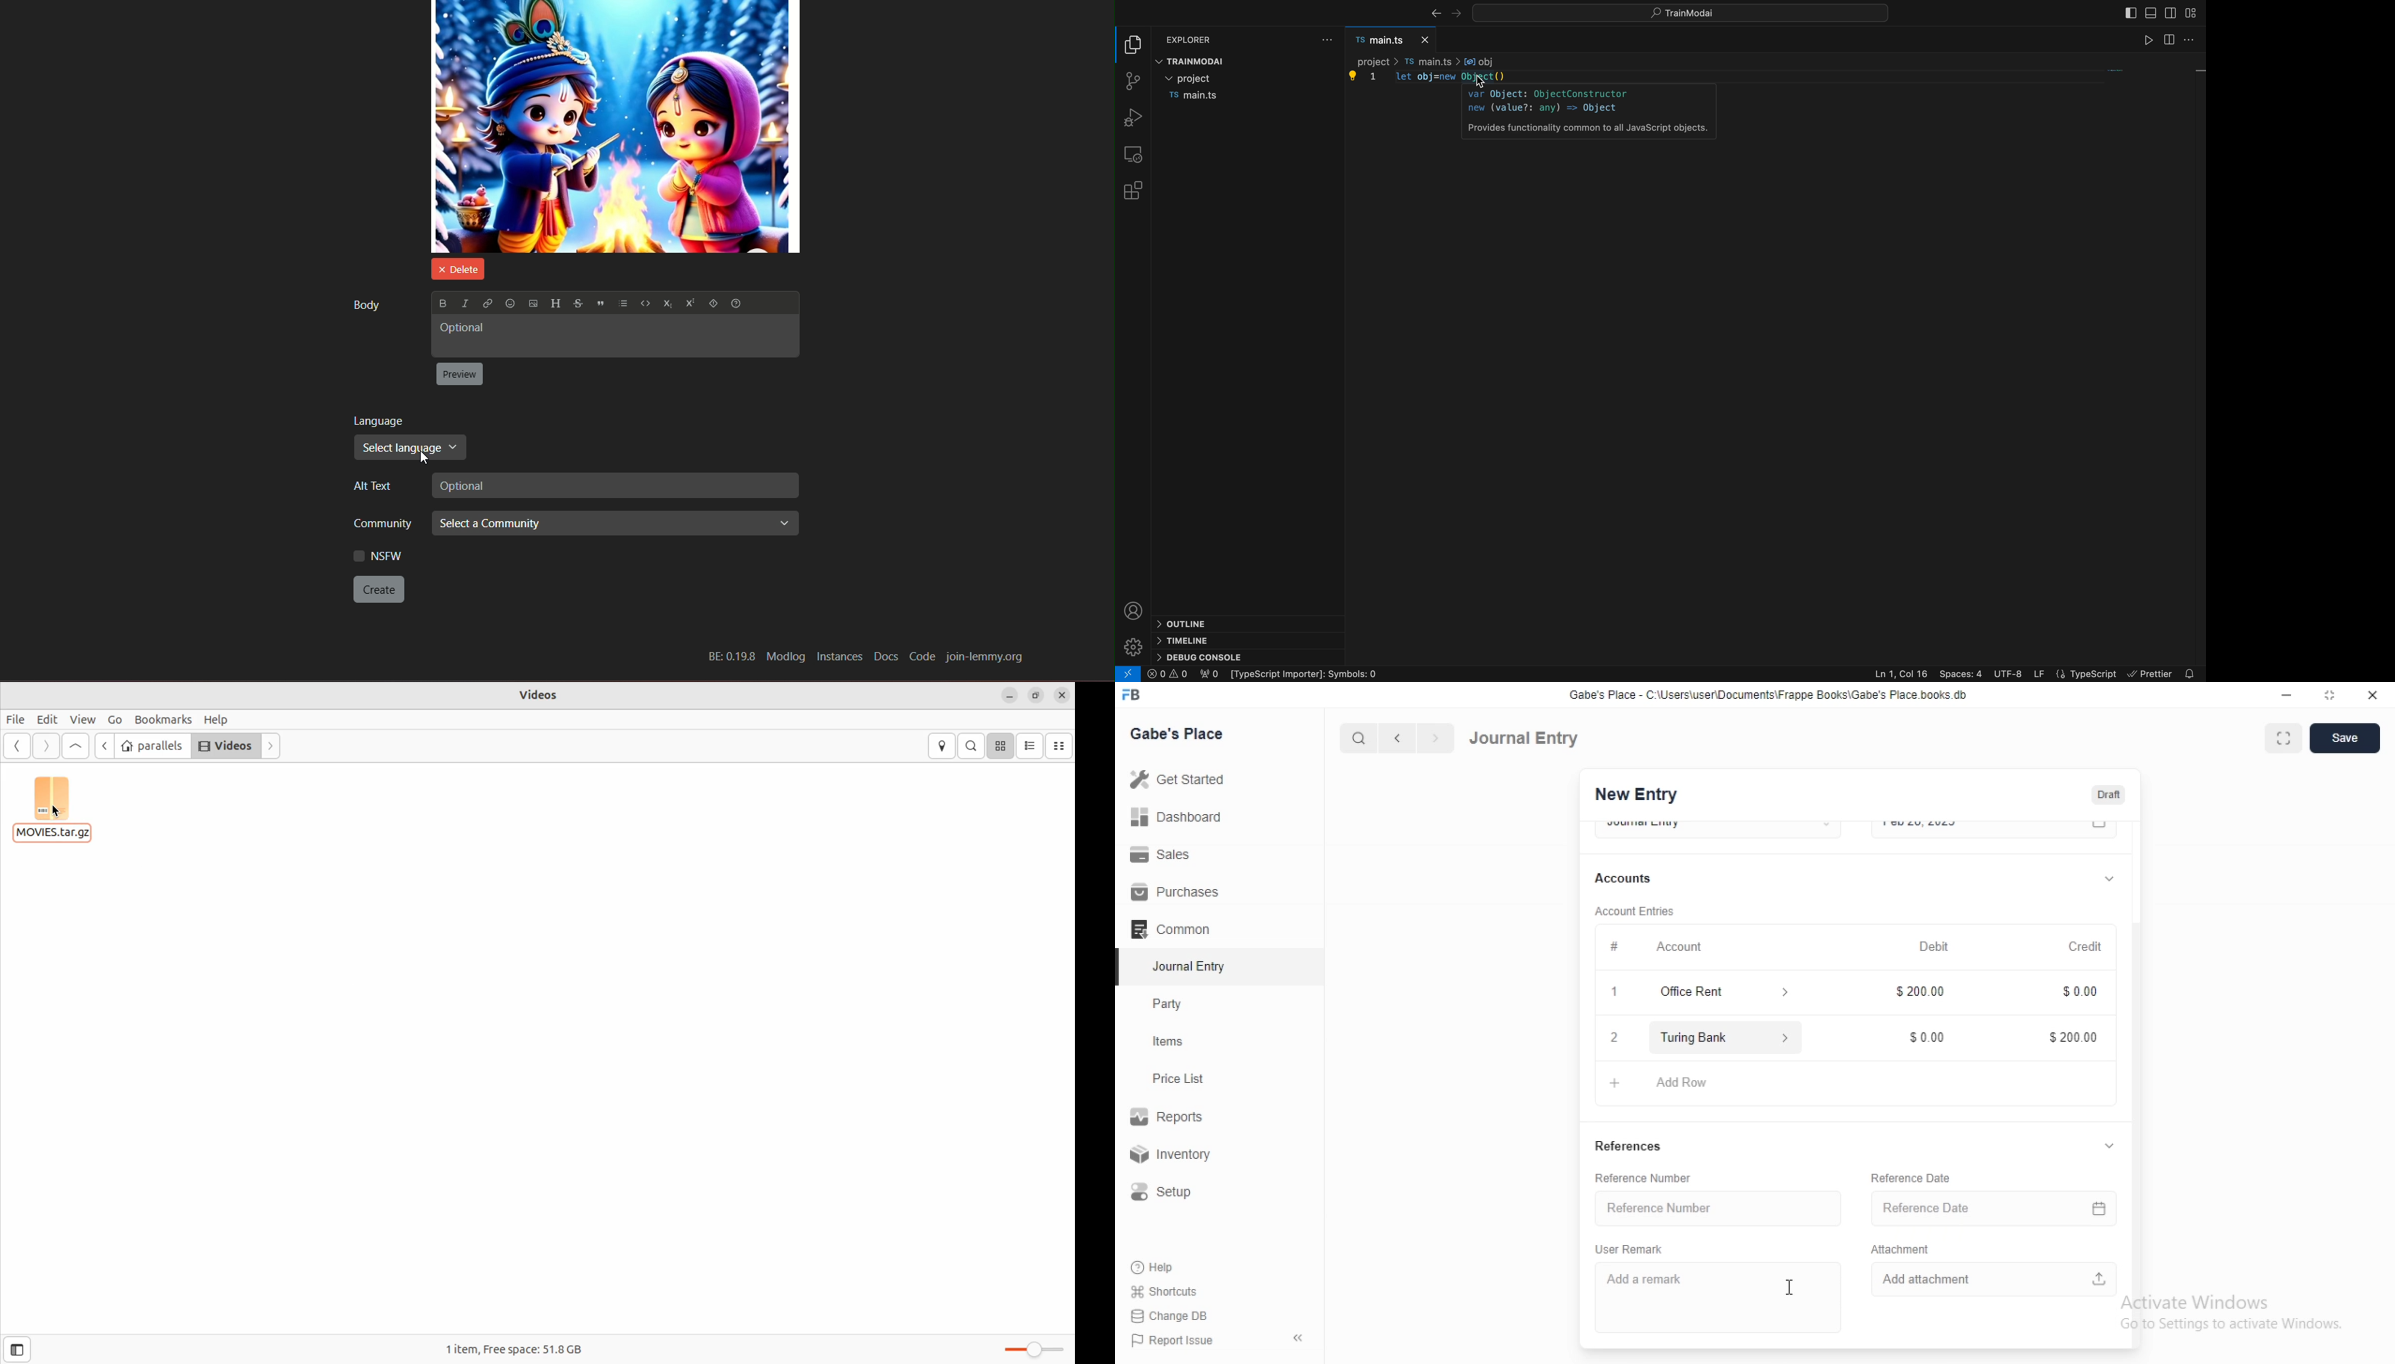 The height and width of the screenshot is (1372, 2408). I want to click on Gabe's Place, so click(1179, 733).